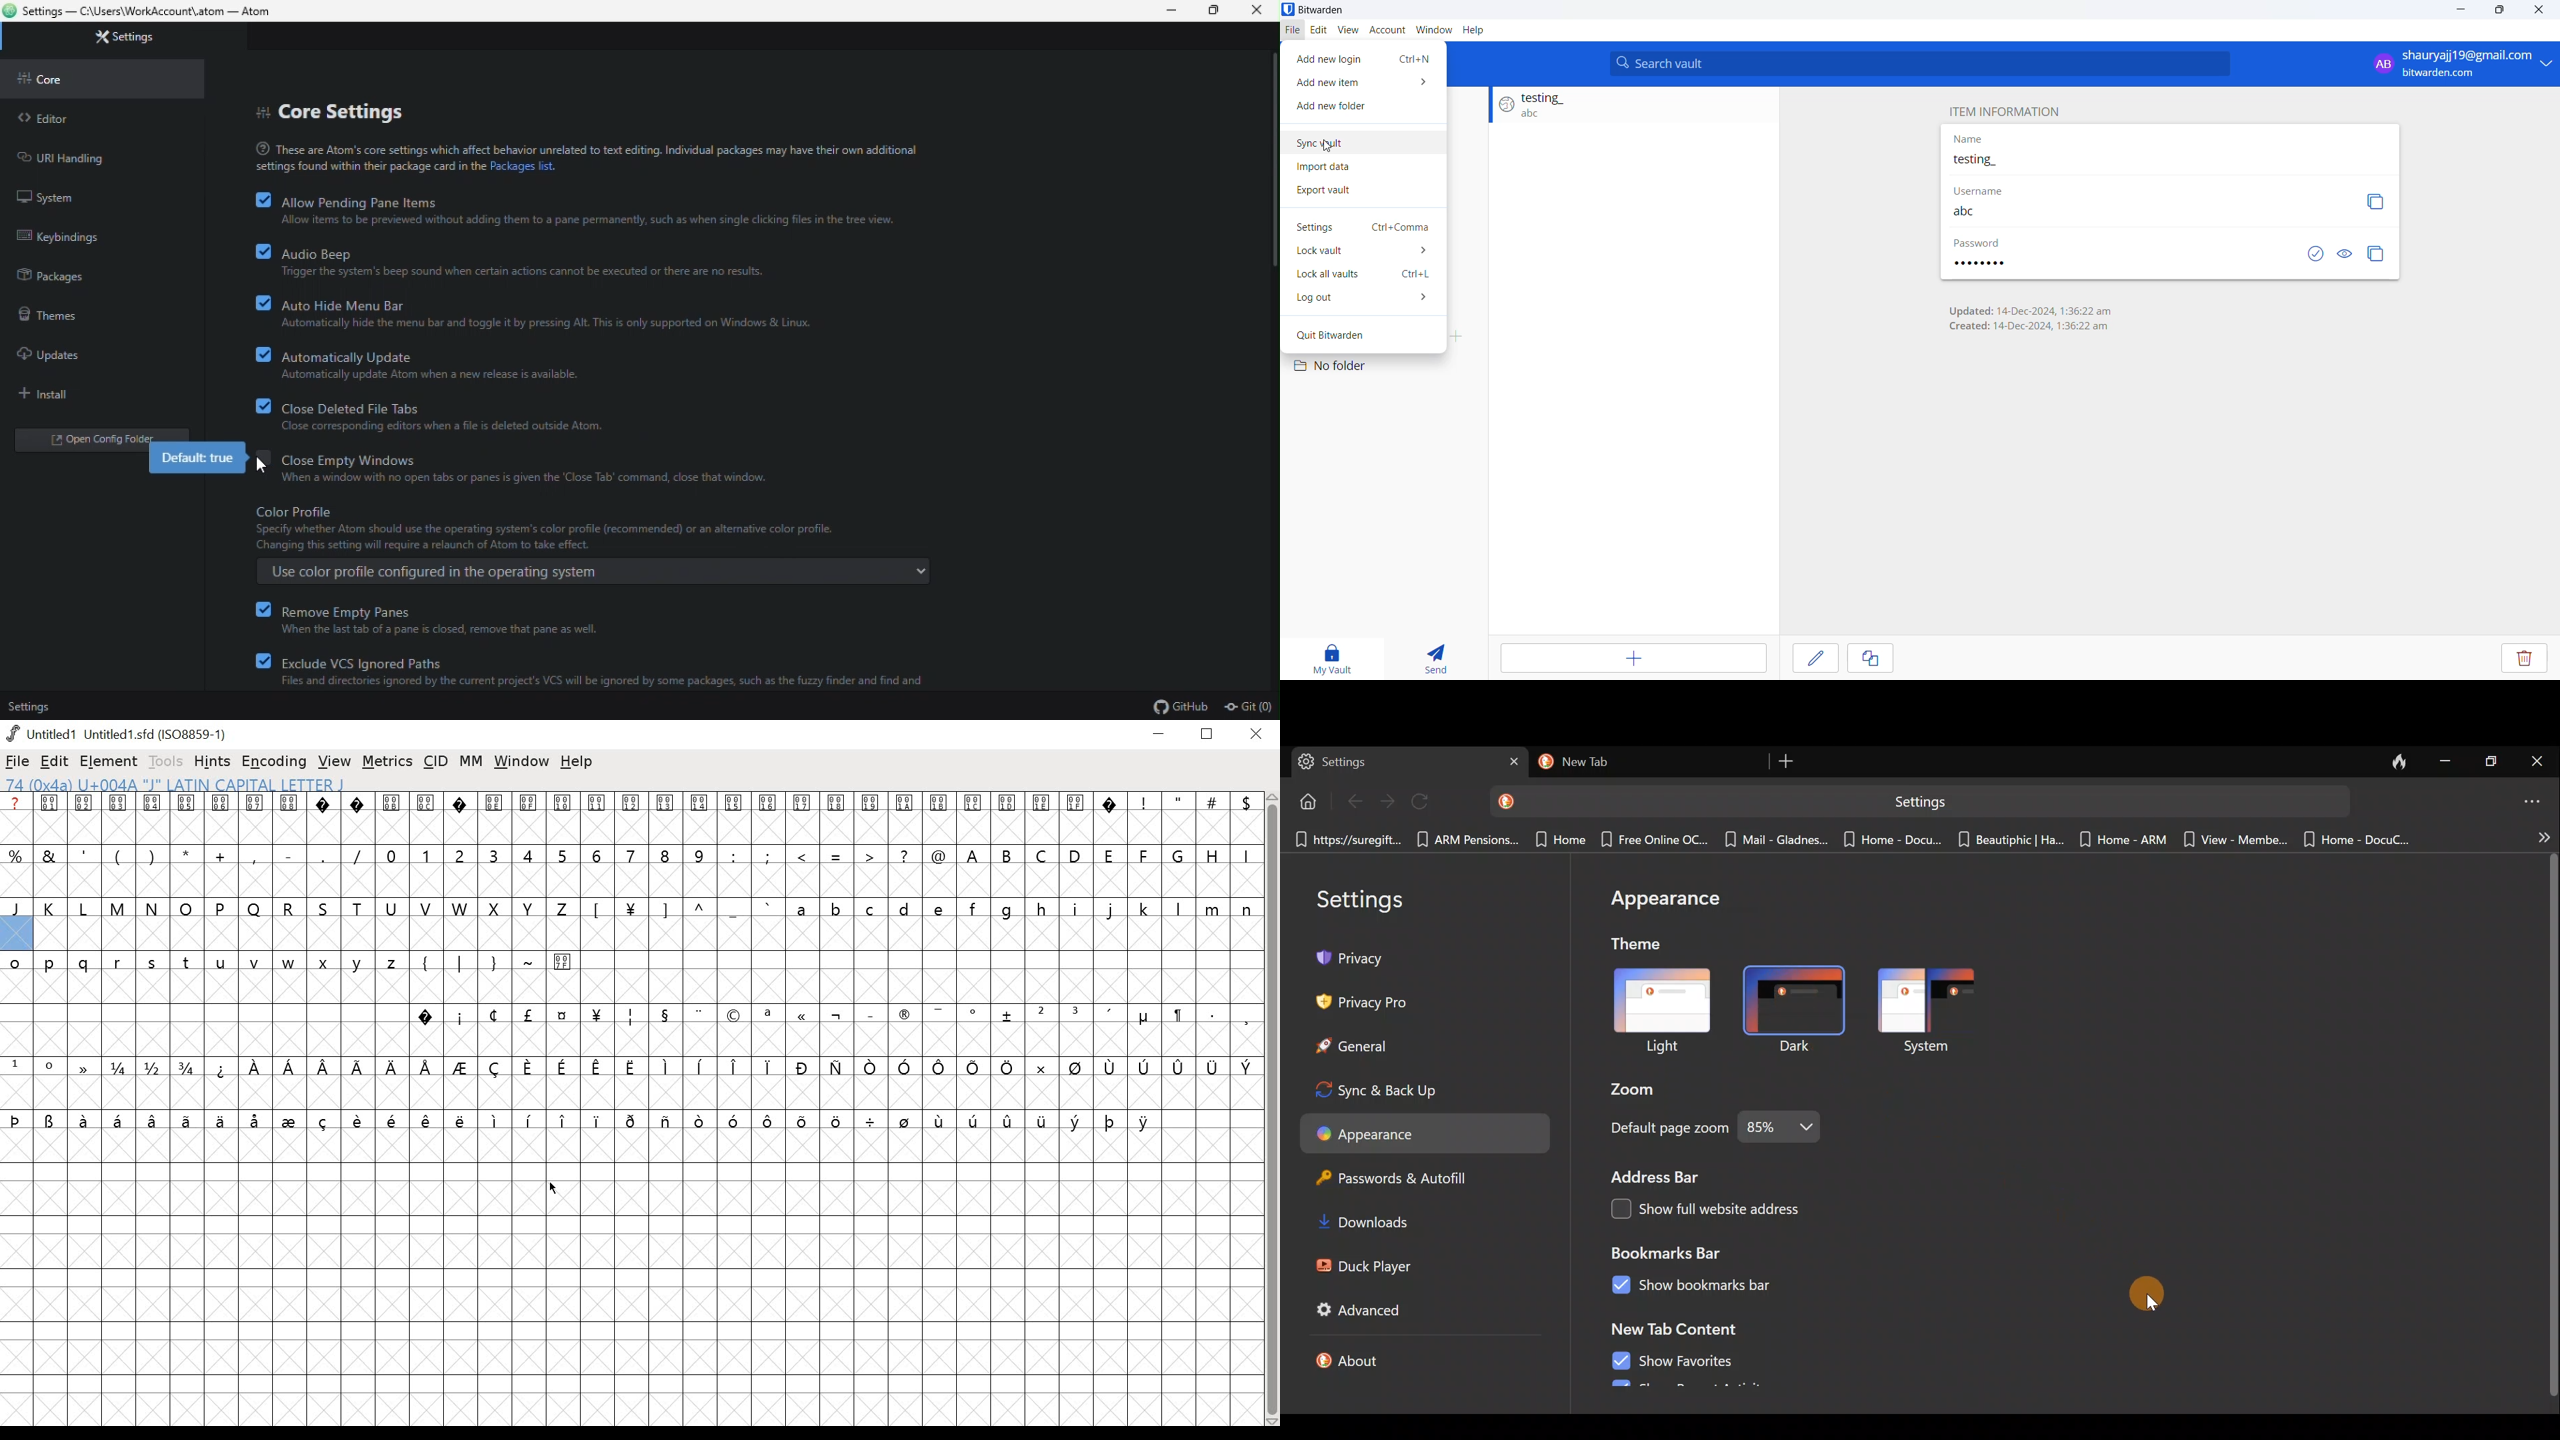  What do you see at coordinates (2303, 255) in the screenshot?
I see `Saved` at bounding box center [2303, 255].